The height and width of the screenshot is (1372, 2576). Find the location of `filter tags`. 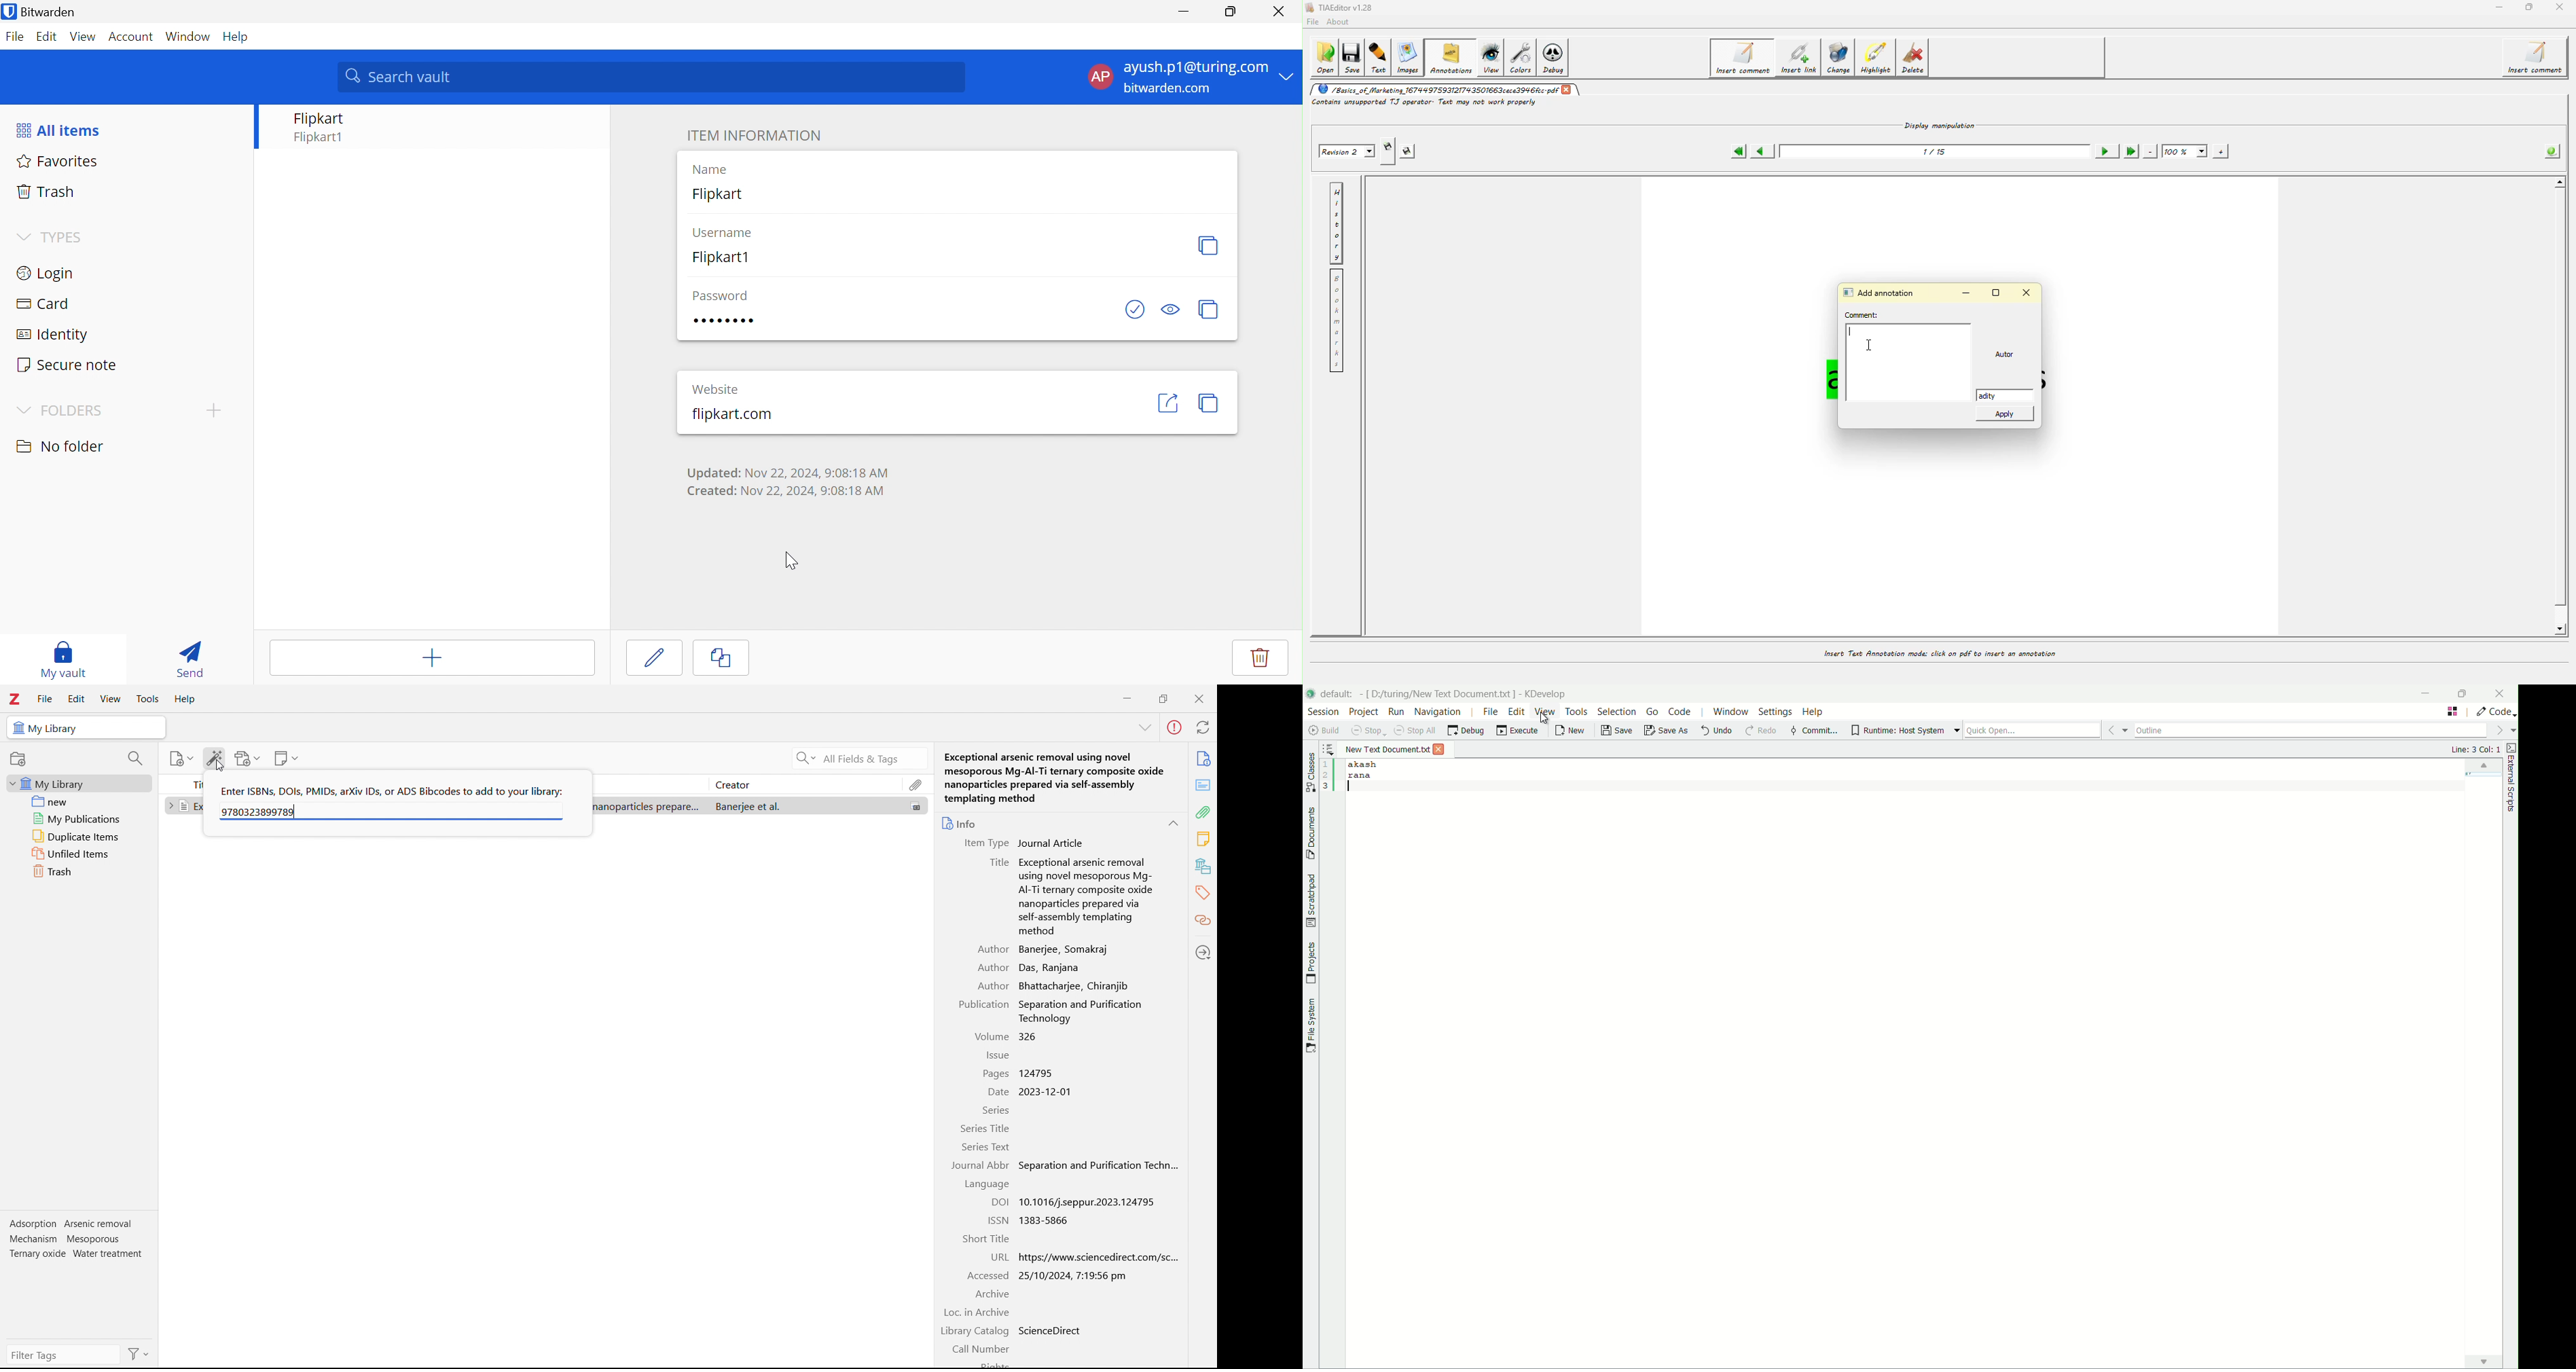

filter tags is located at coordinates (64, 1354).